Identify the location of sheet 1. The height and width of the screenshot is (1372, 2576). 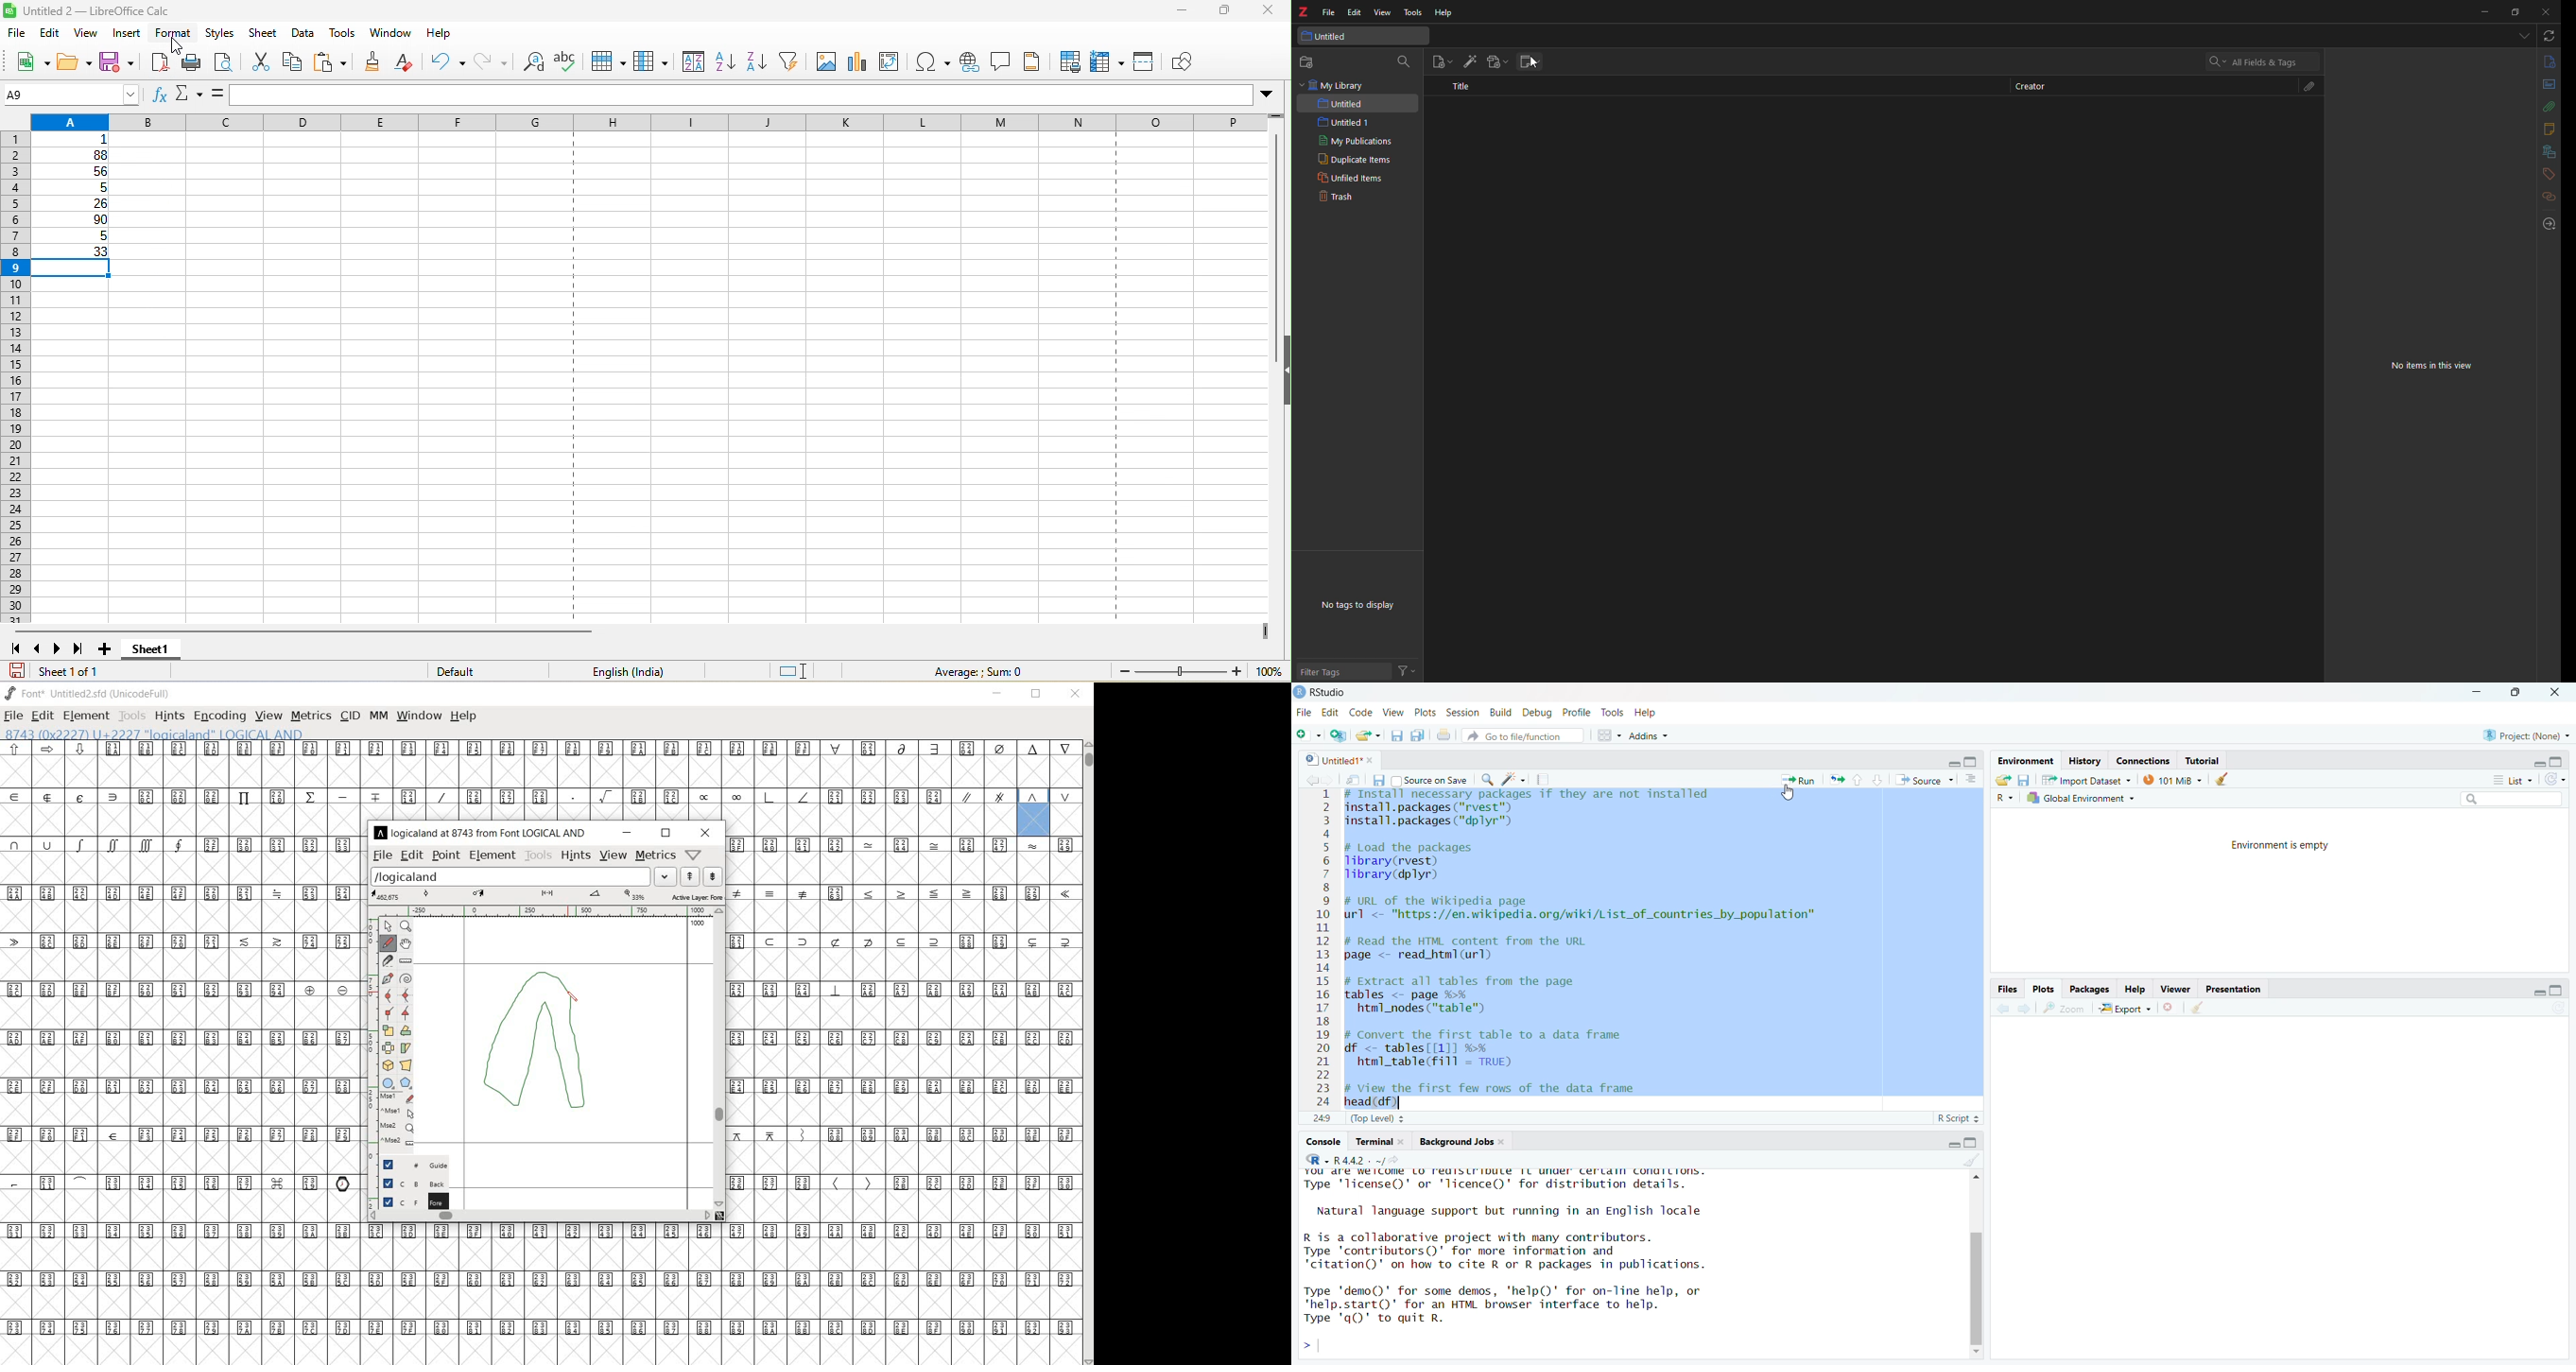
(166, 651).